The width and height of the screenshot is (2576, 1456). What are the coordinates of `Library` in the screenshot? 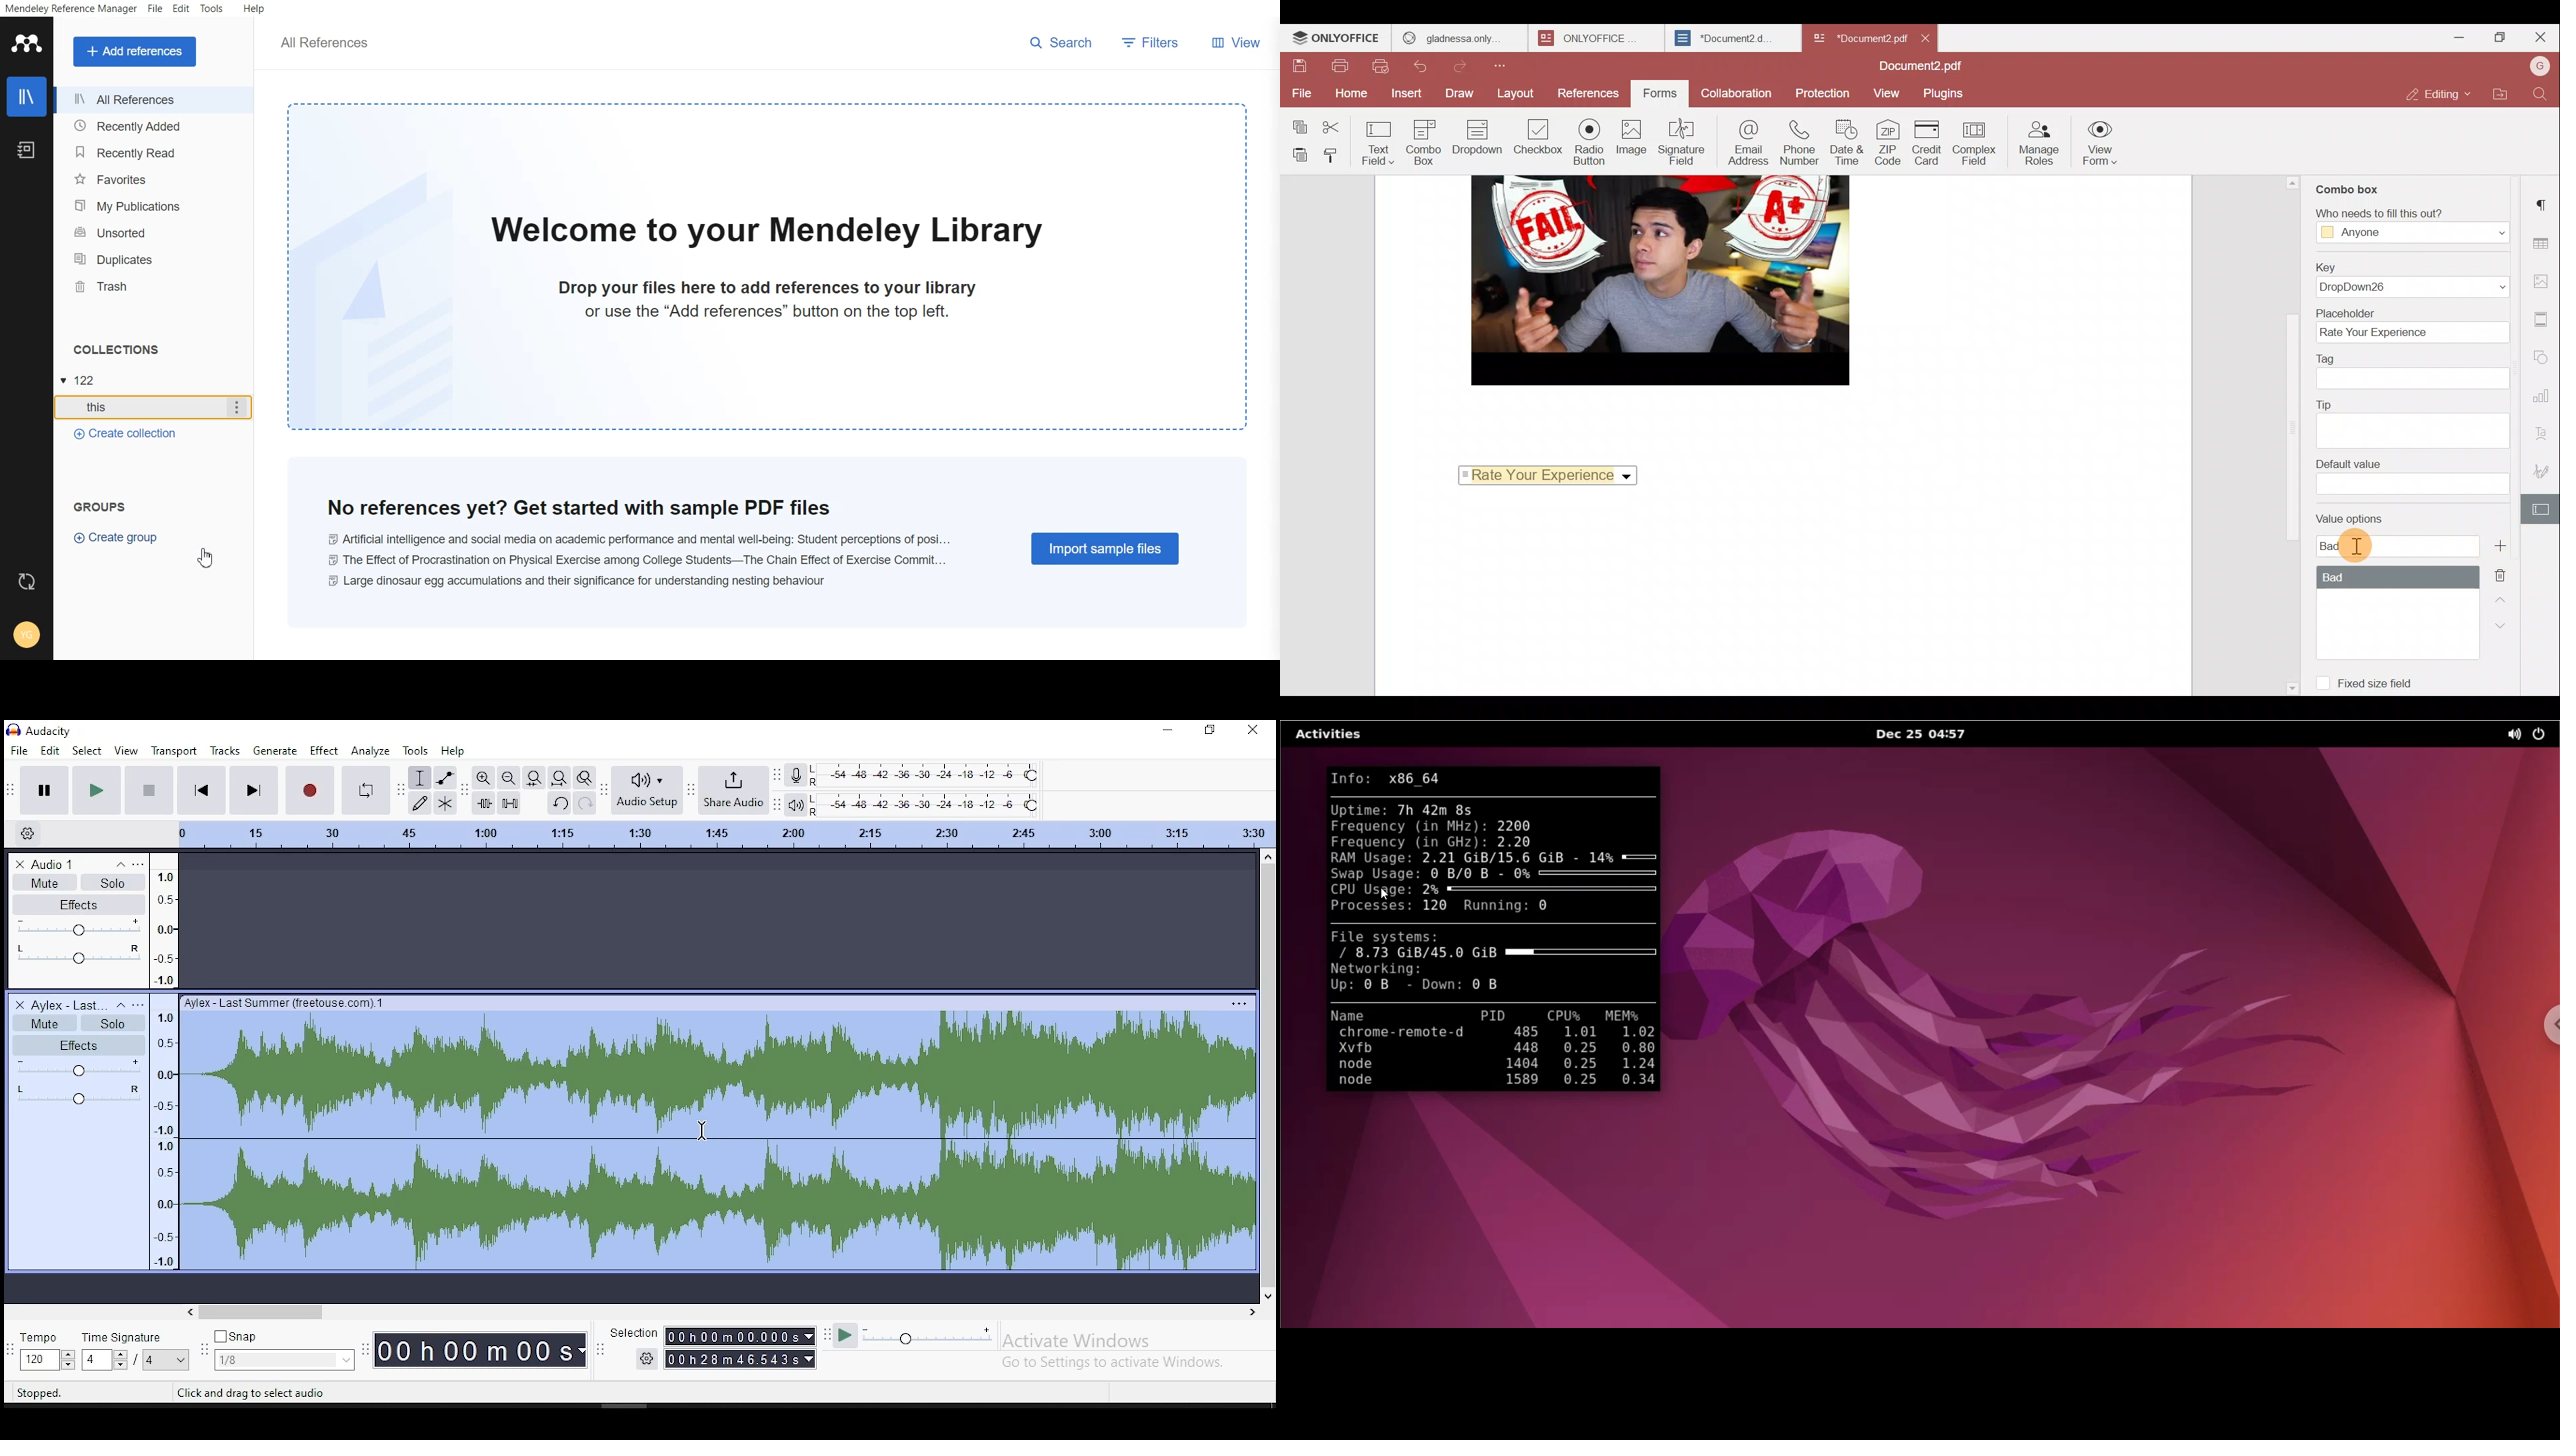 It's located at (27, 97).